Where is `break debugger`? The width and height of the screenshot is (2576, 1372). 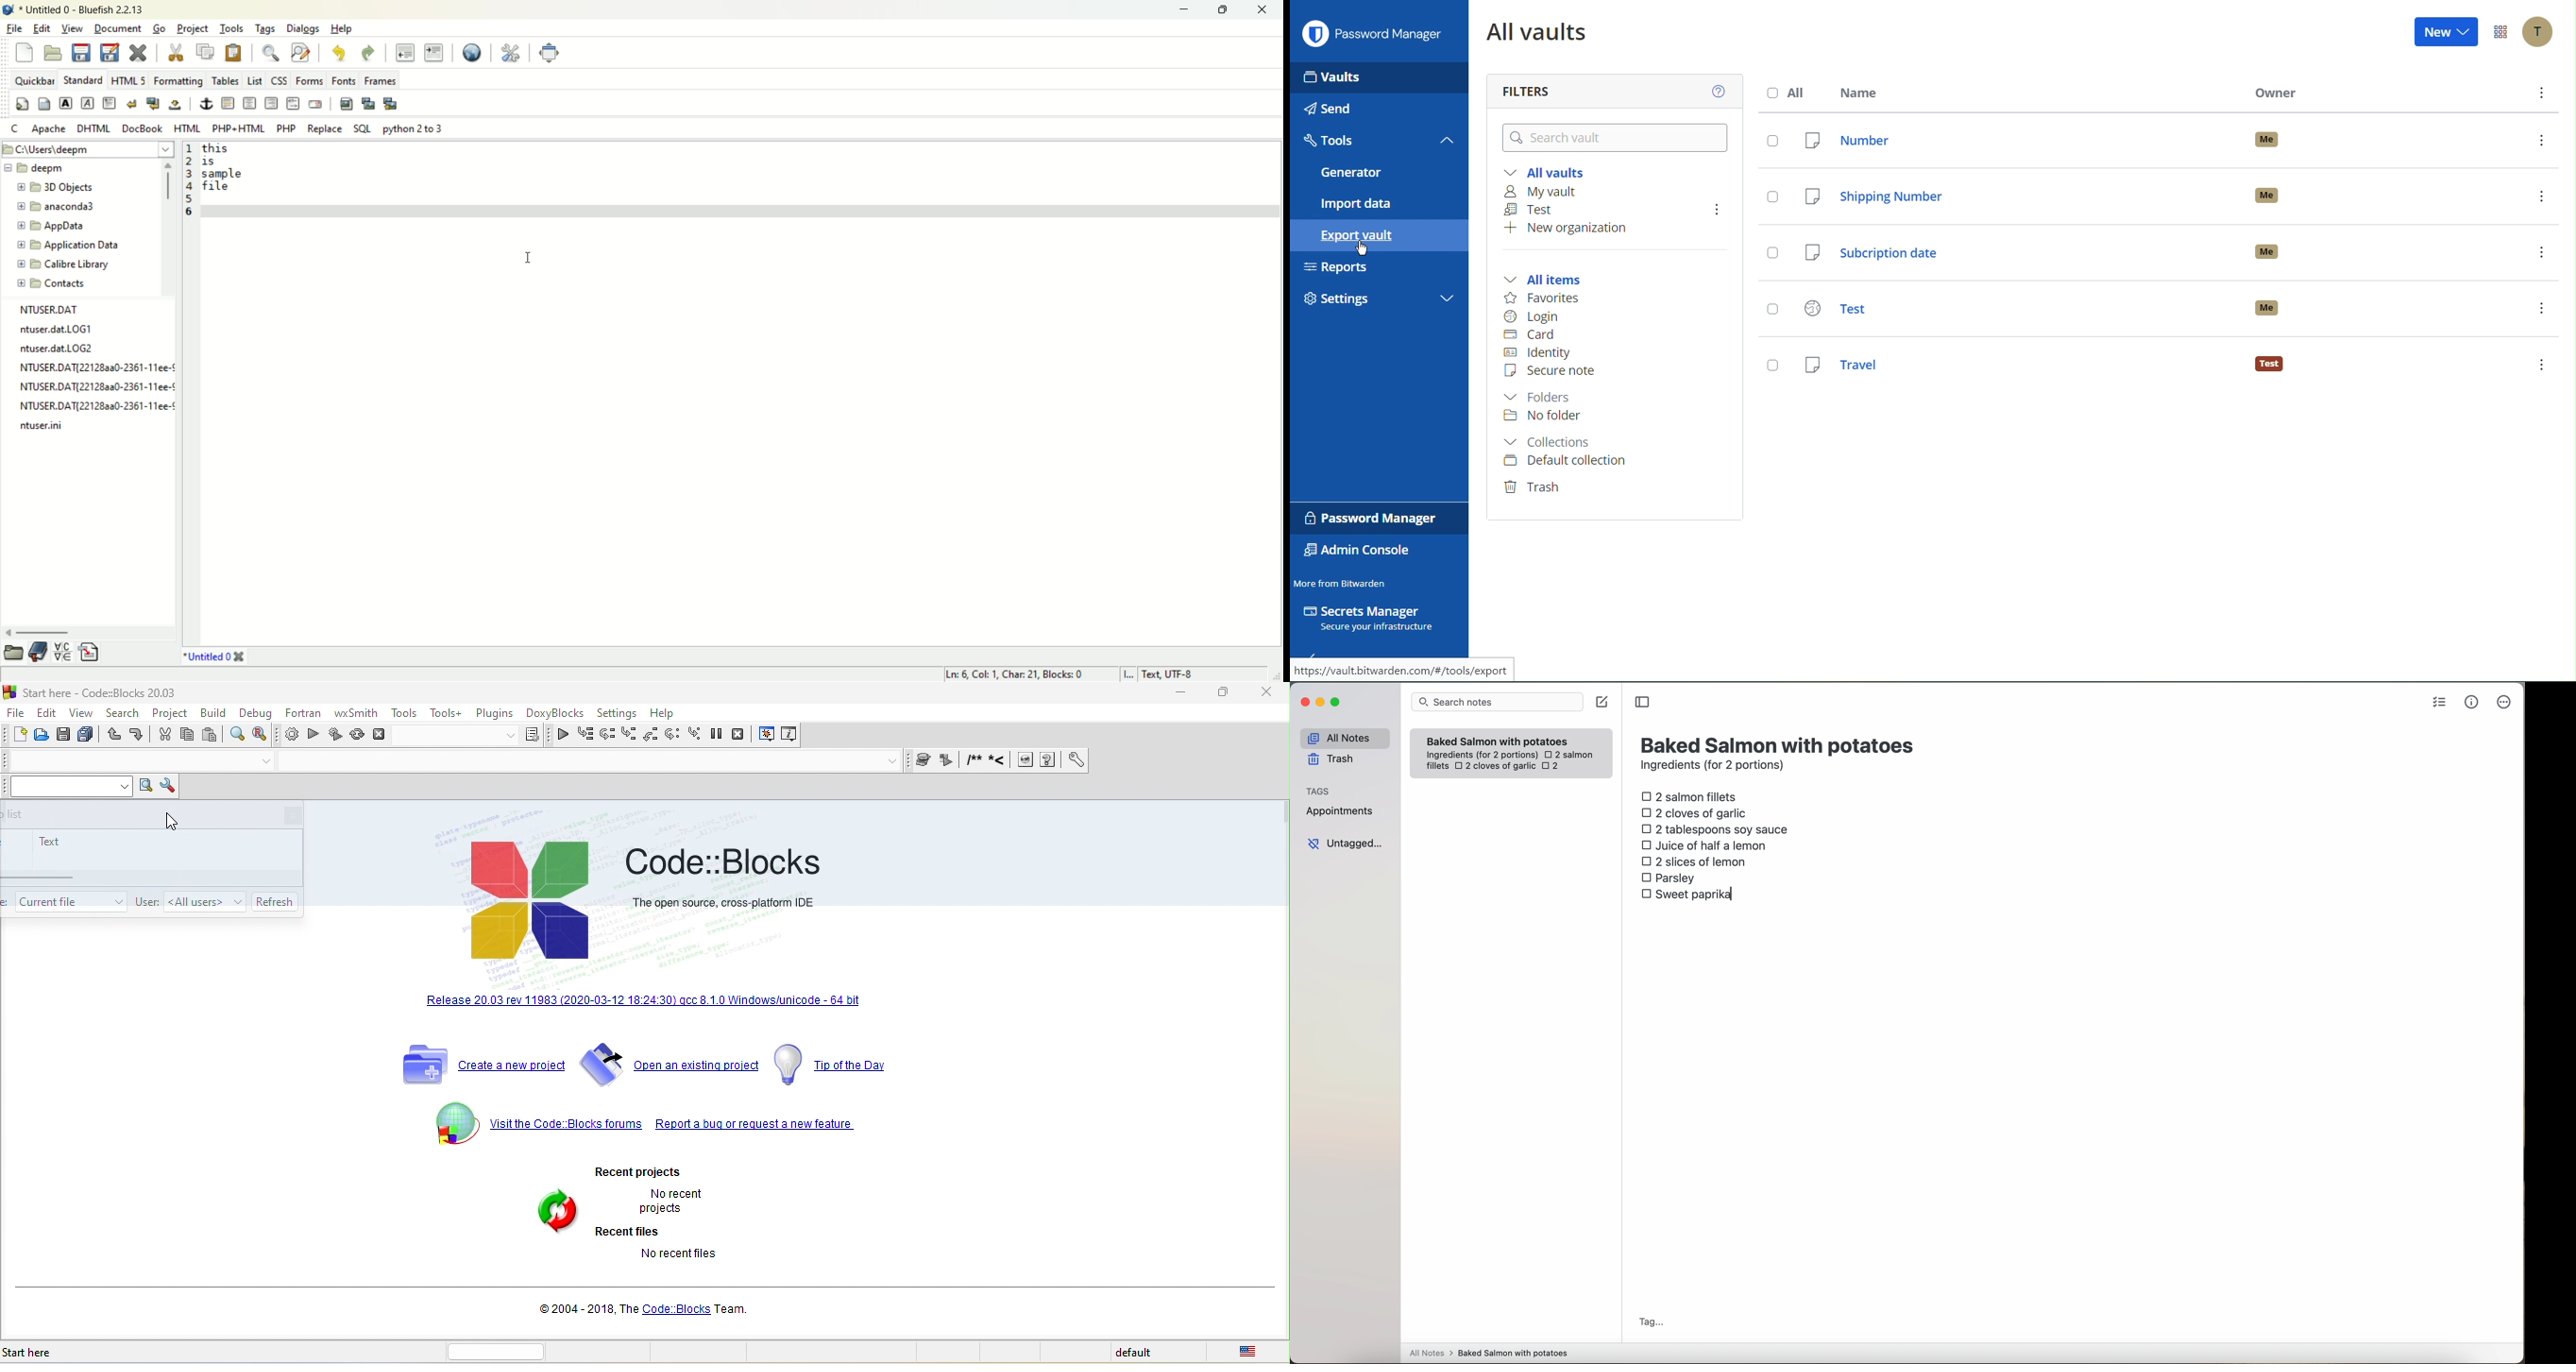
break debugger is located at coordinates (722, 736).